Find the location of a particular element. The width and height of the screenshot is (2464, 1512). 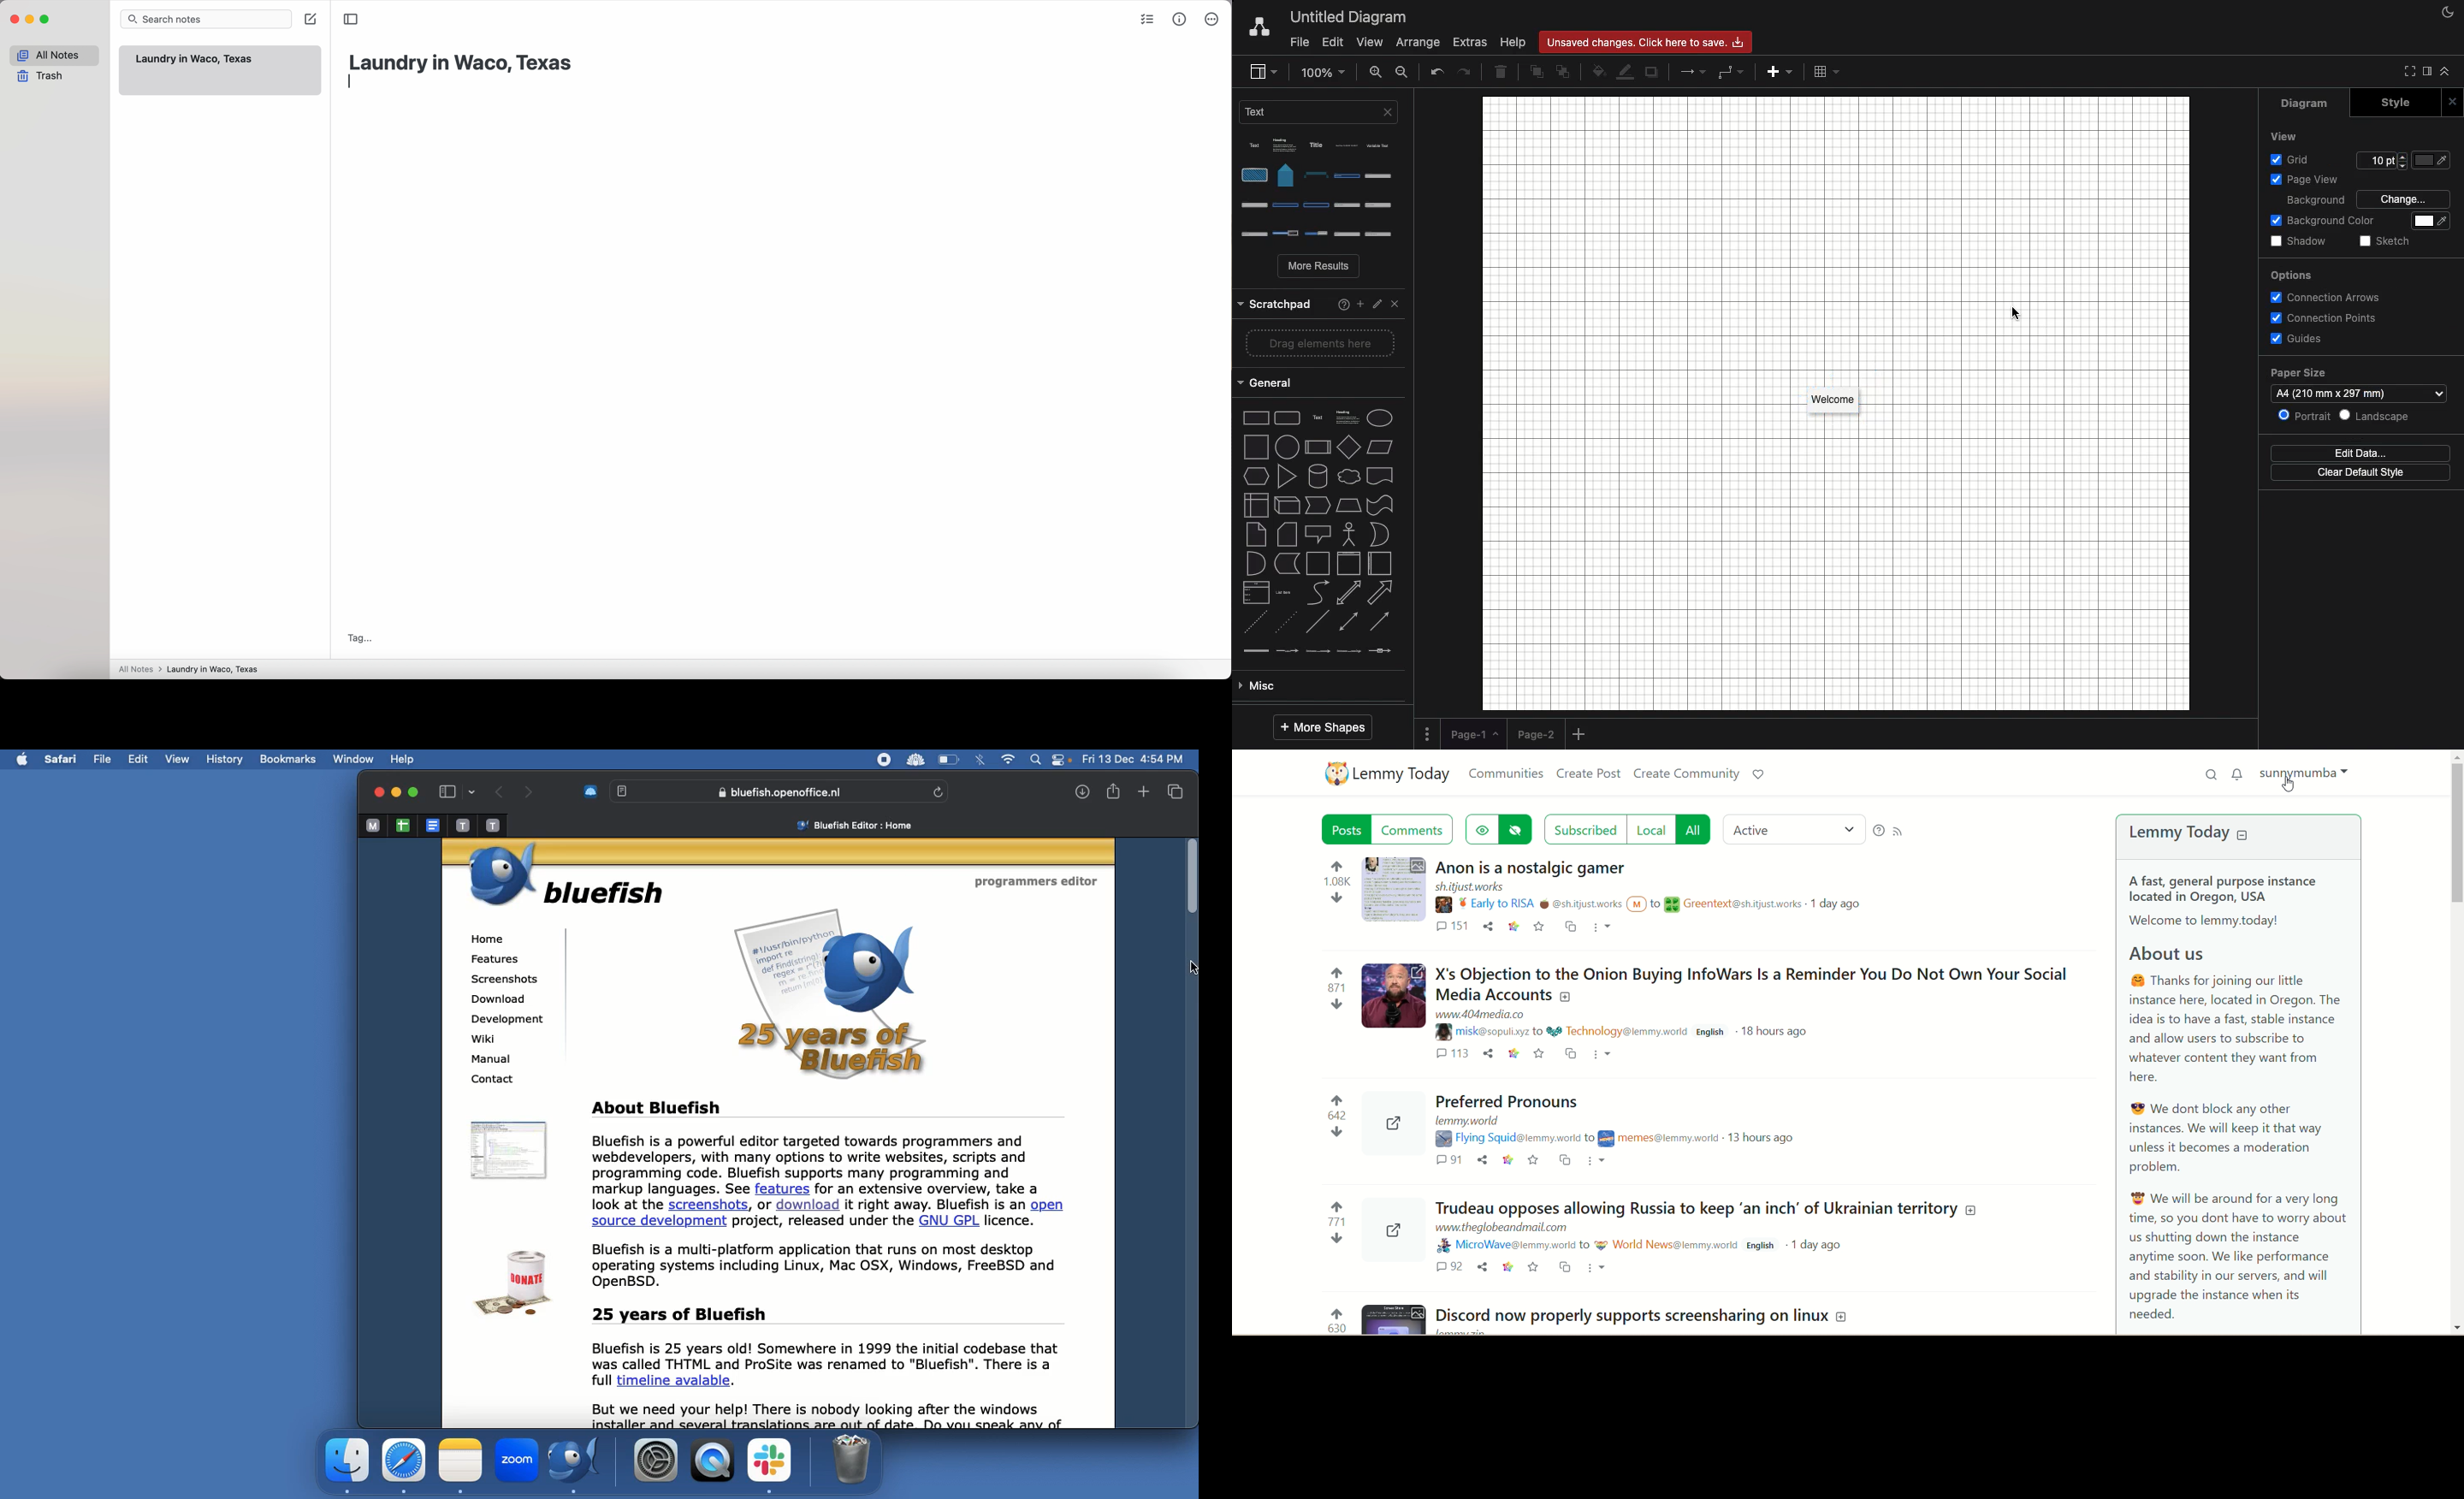

More shapes is located at coordinates (1322, 728).